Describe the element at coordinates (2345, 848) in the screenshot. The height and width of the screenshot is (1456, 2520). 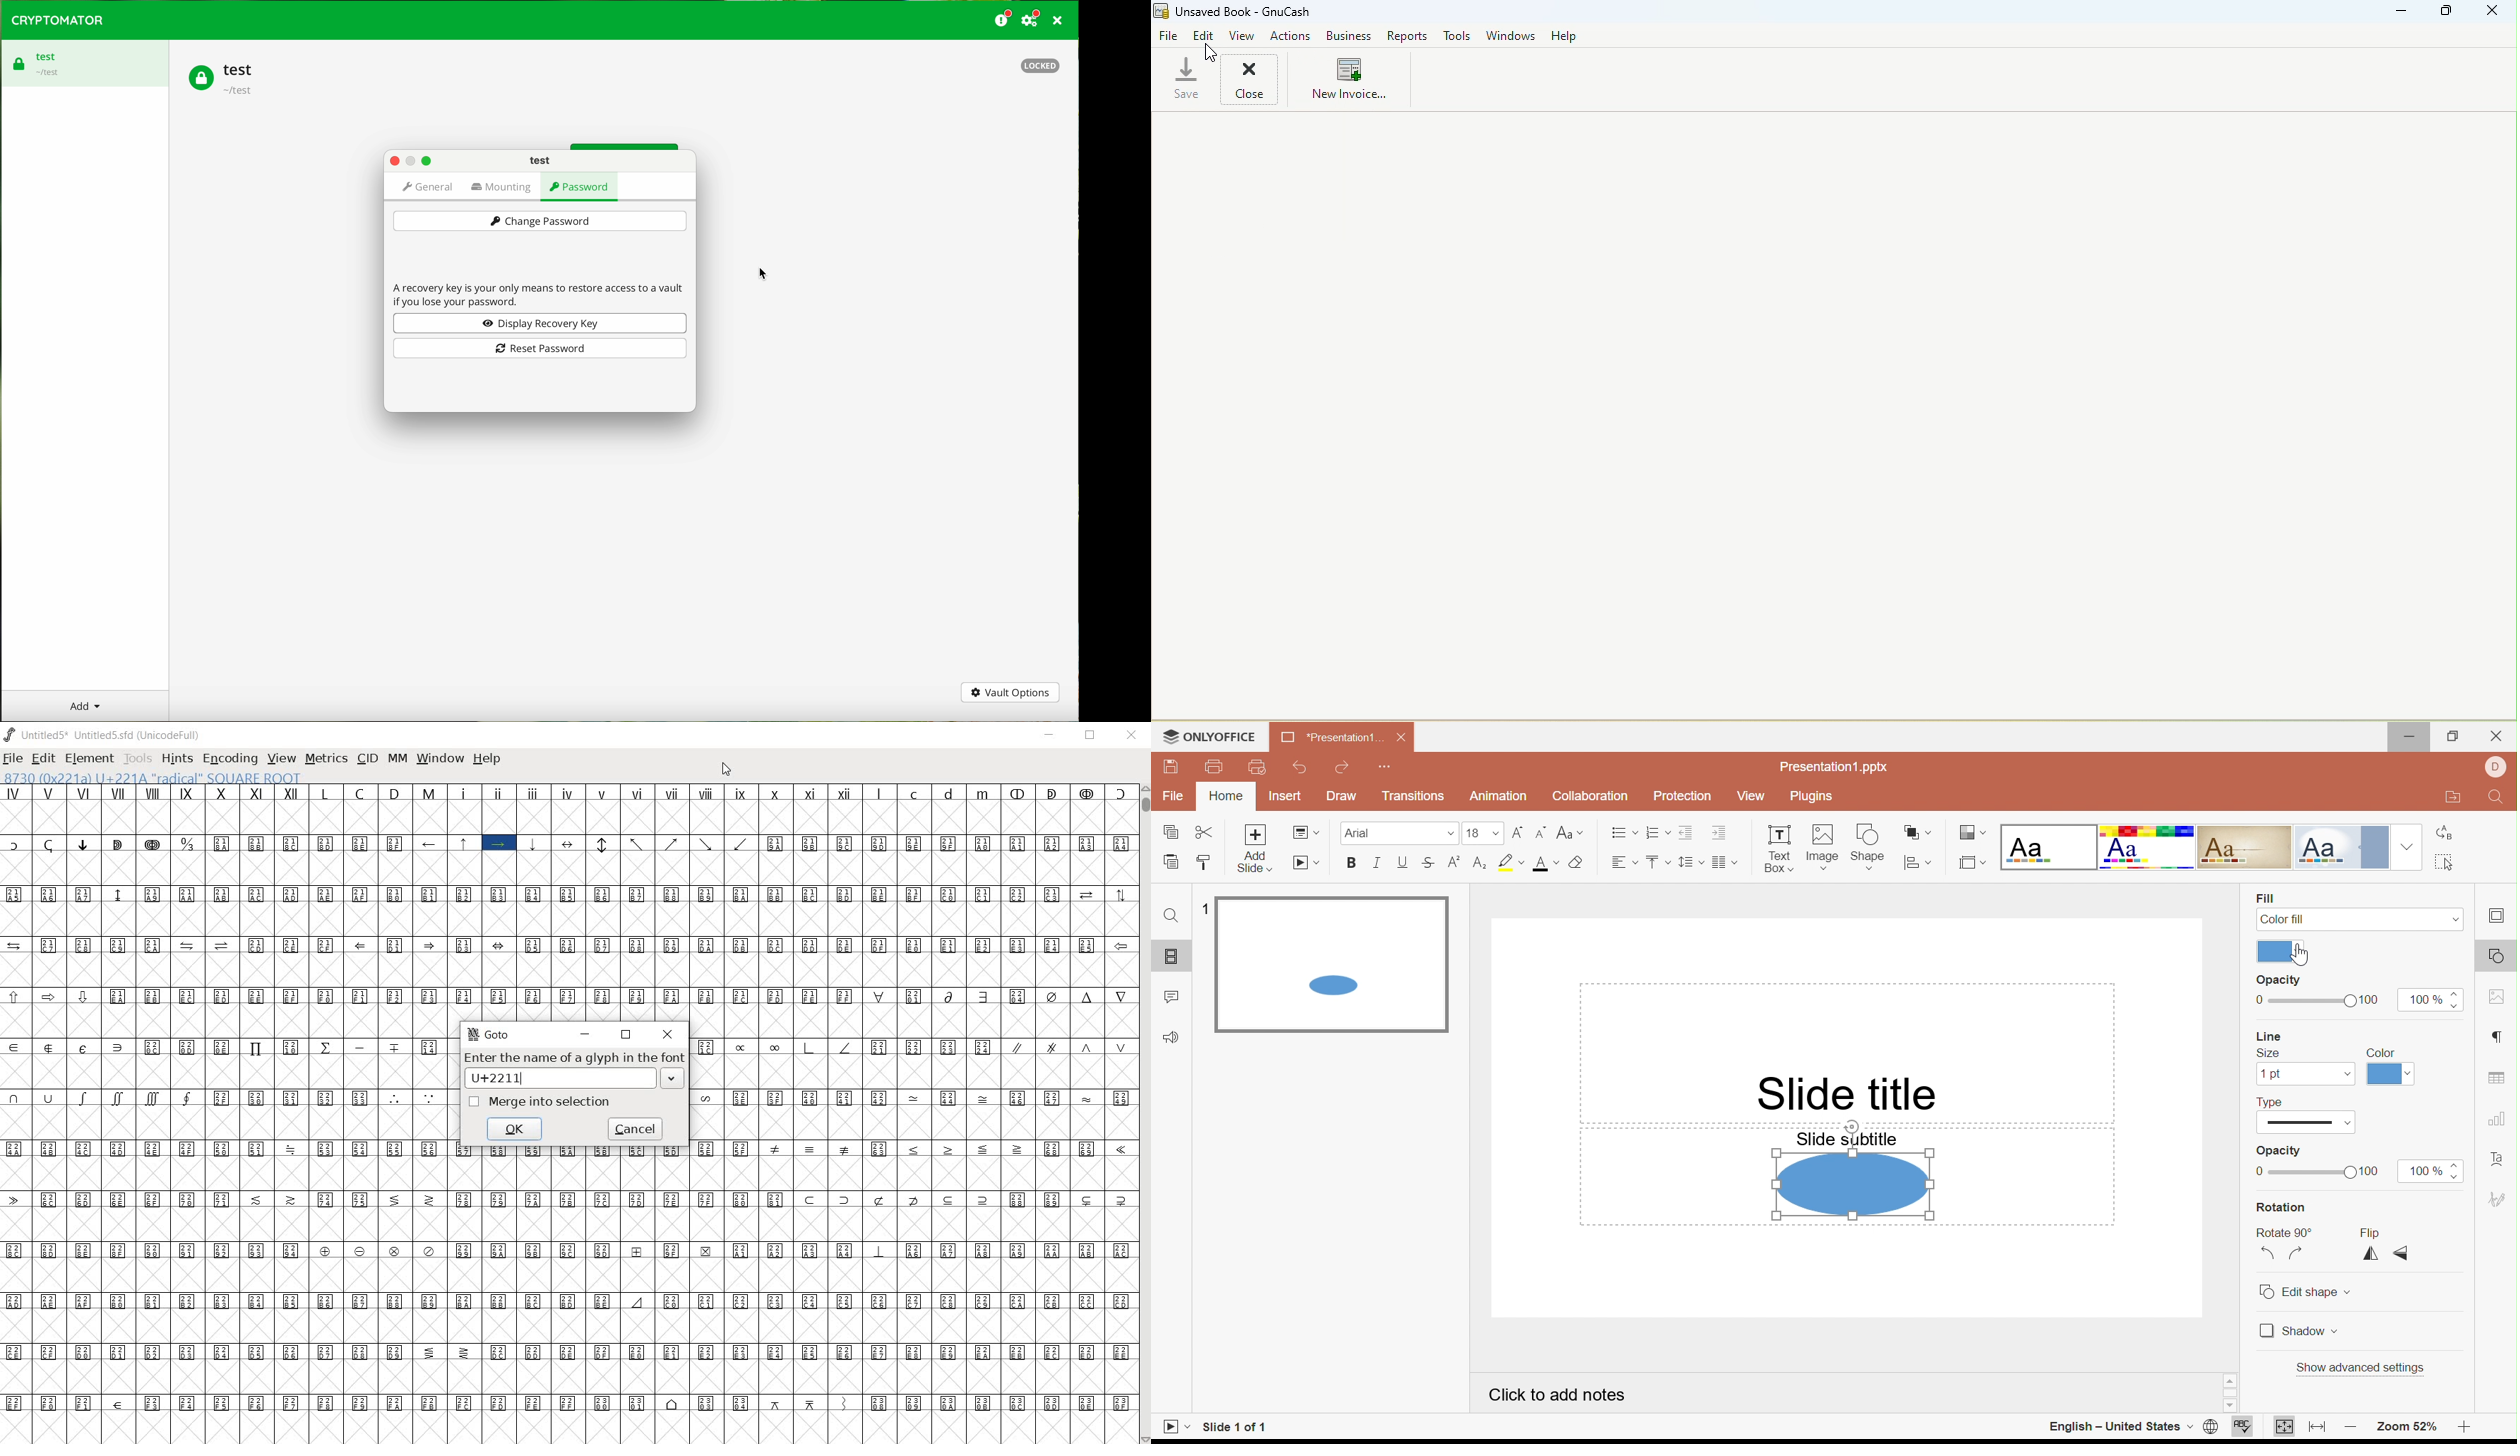
I see `Official` at that location.